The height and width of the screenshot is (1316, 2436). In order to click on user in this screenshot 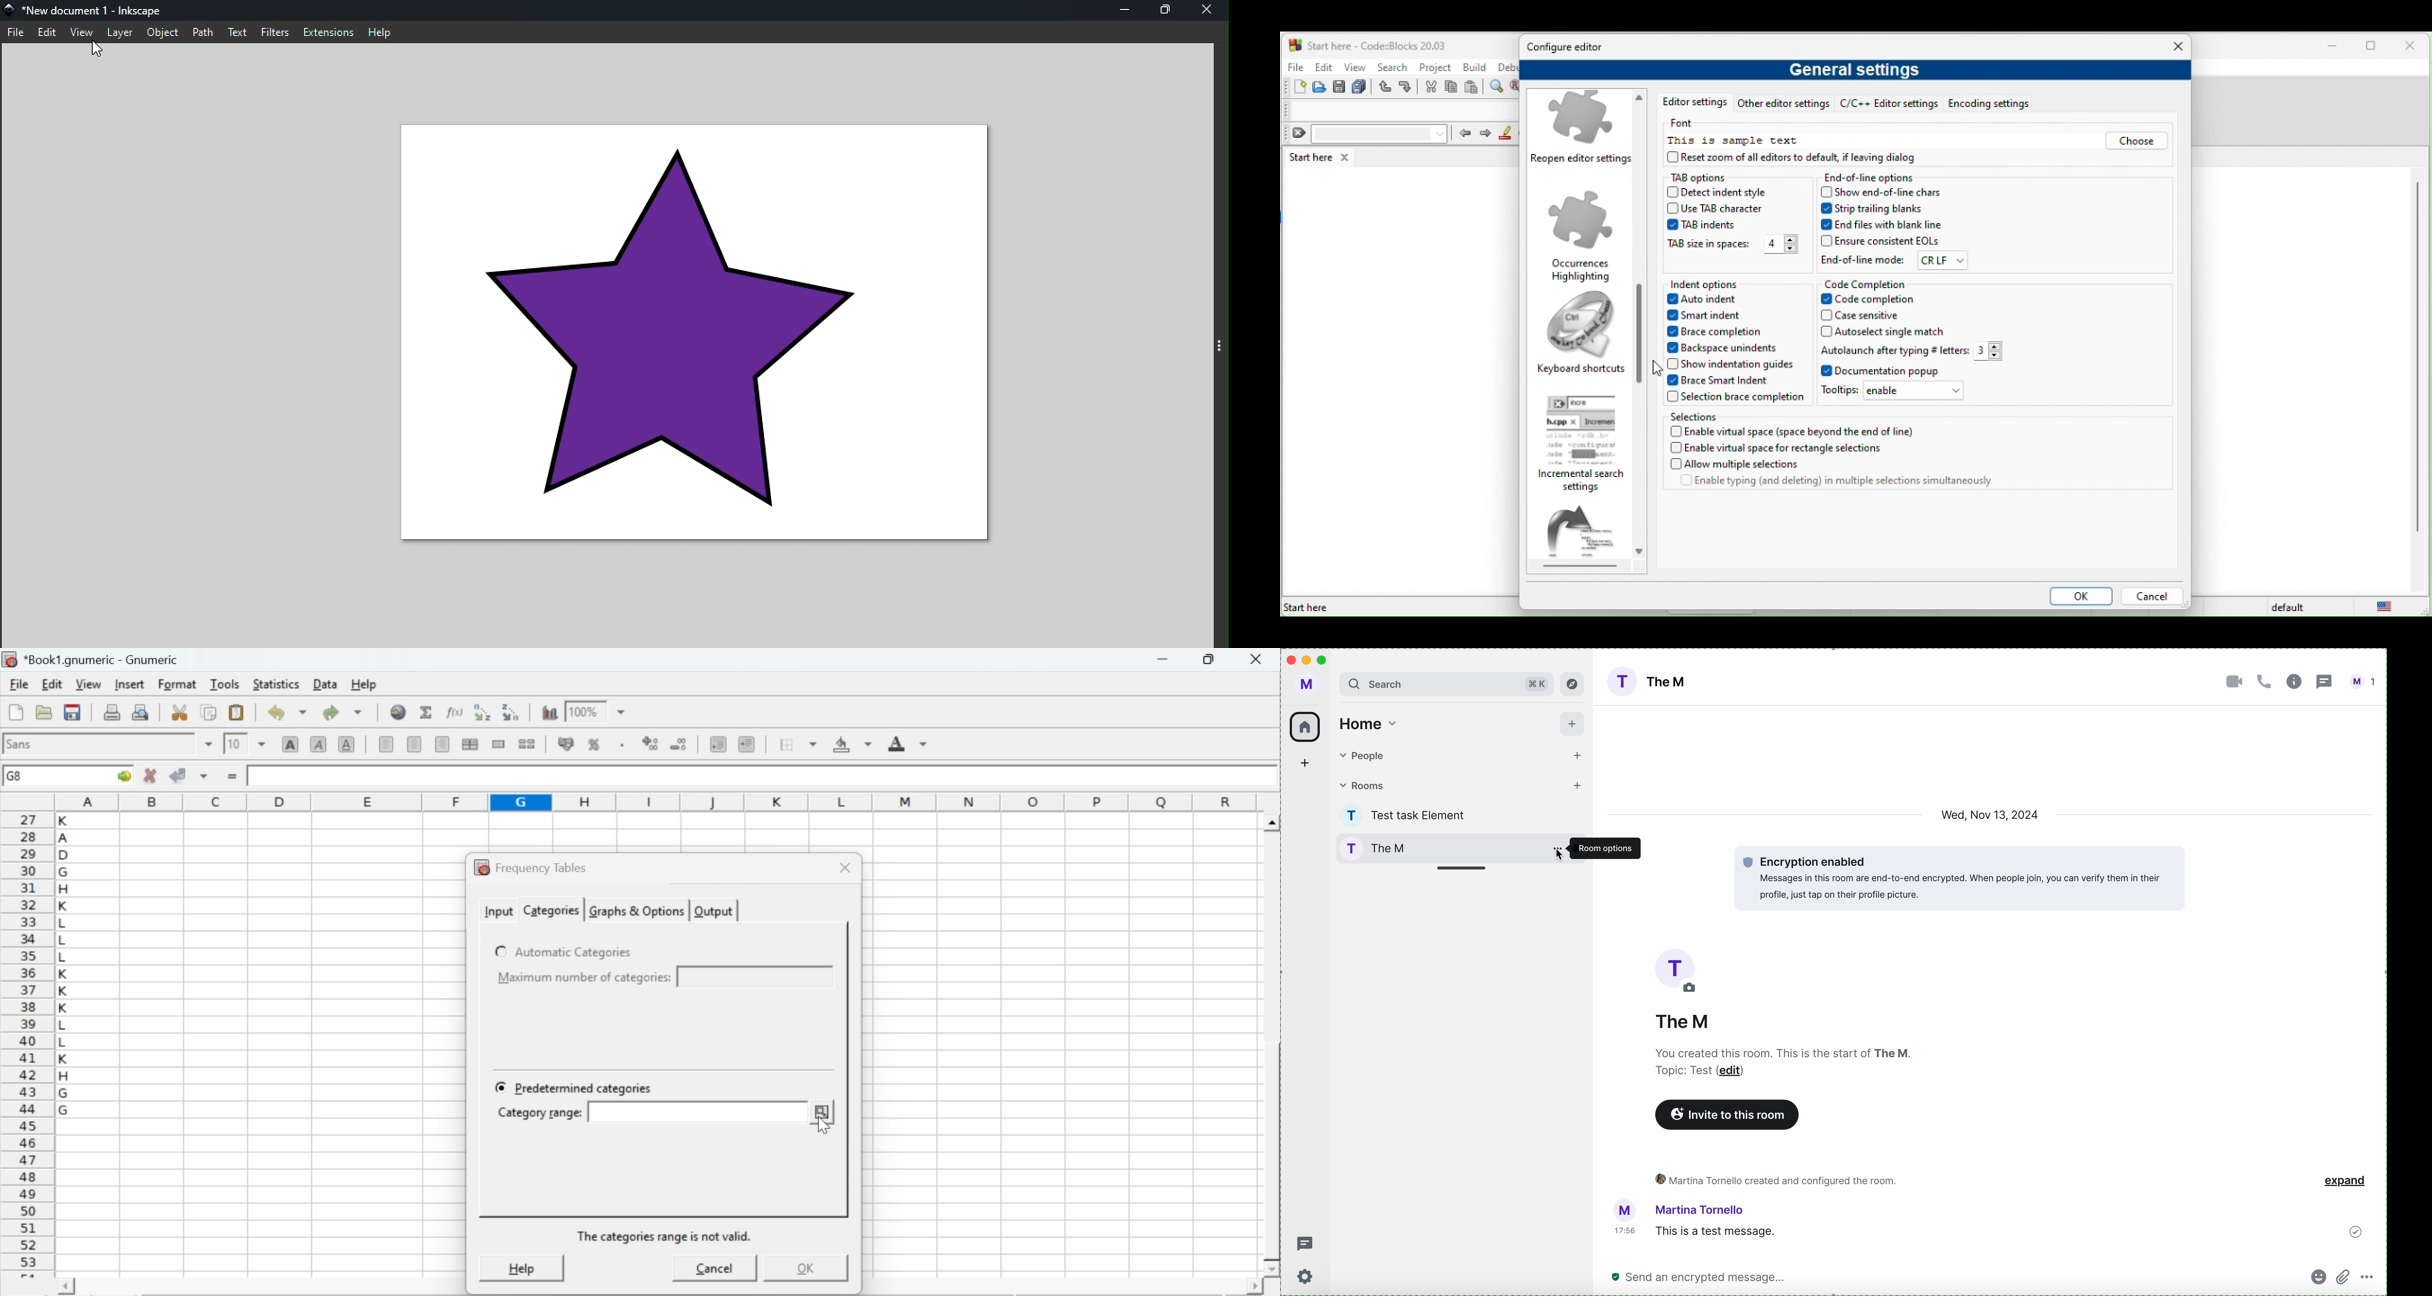, I will do `click(1705, 1209)`.